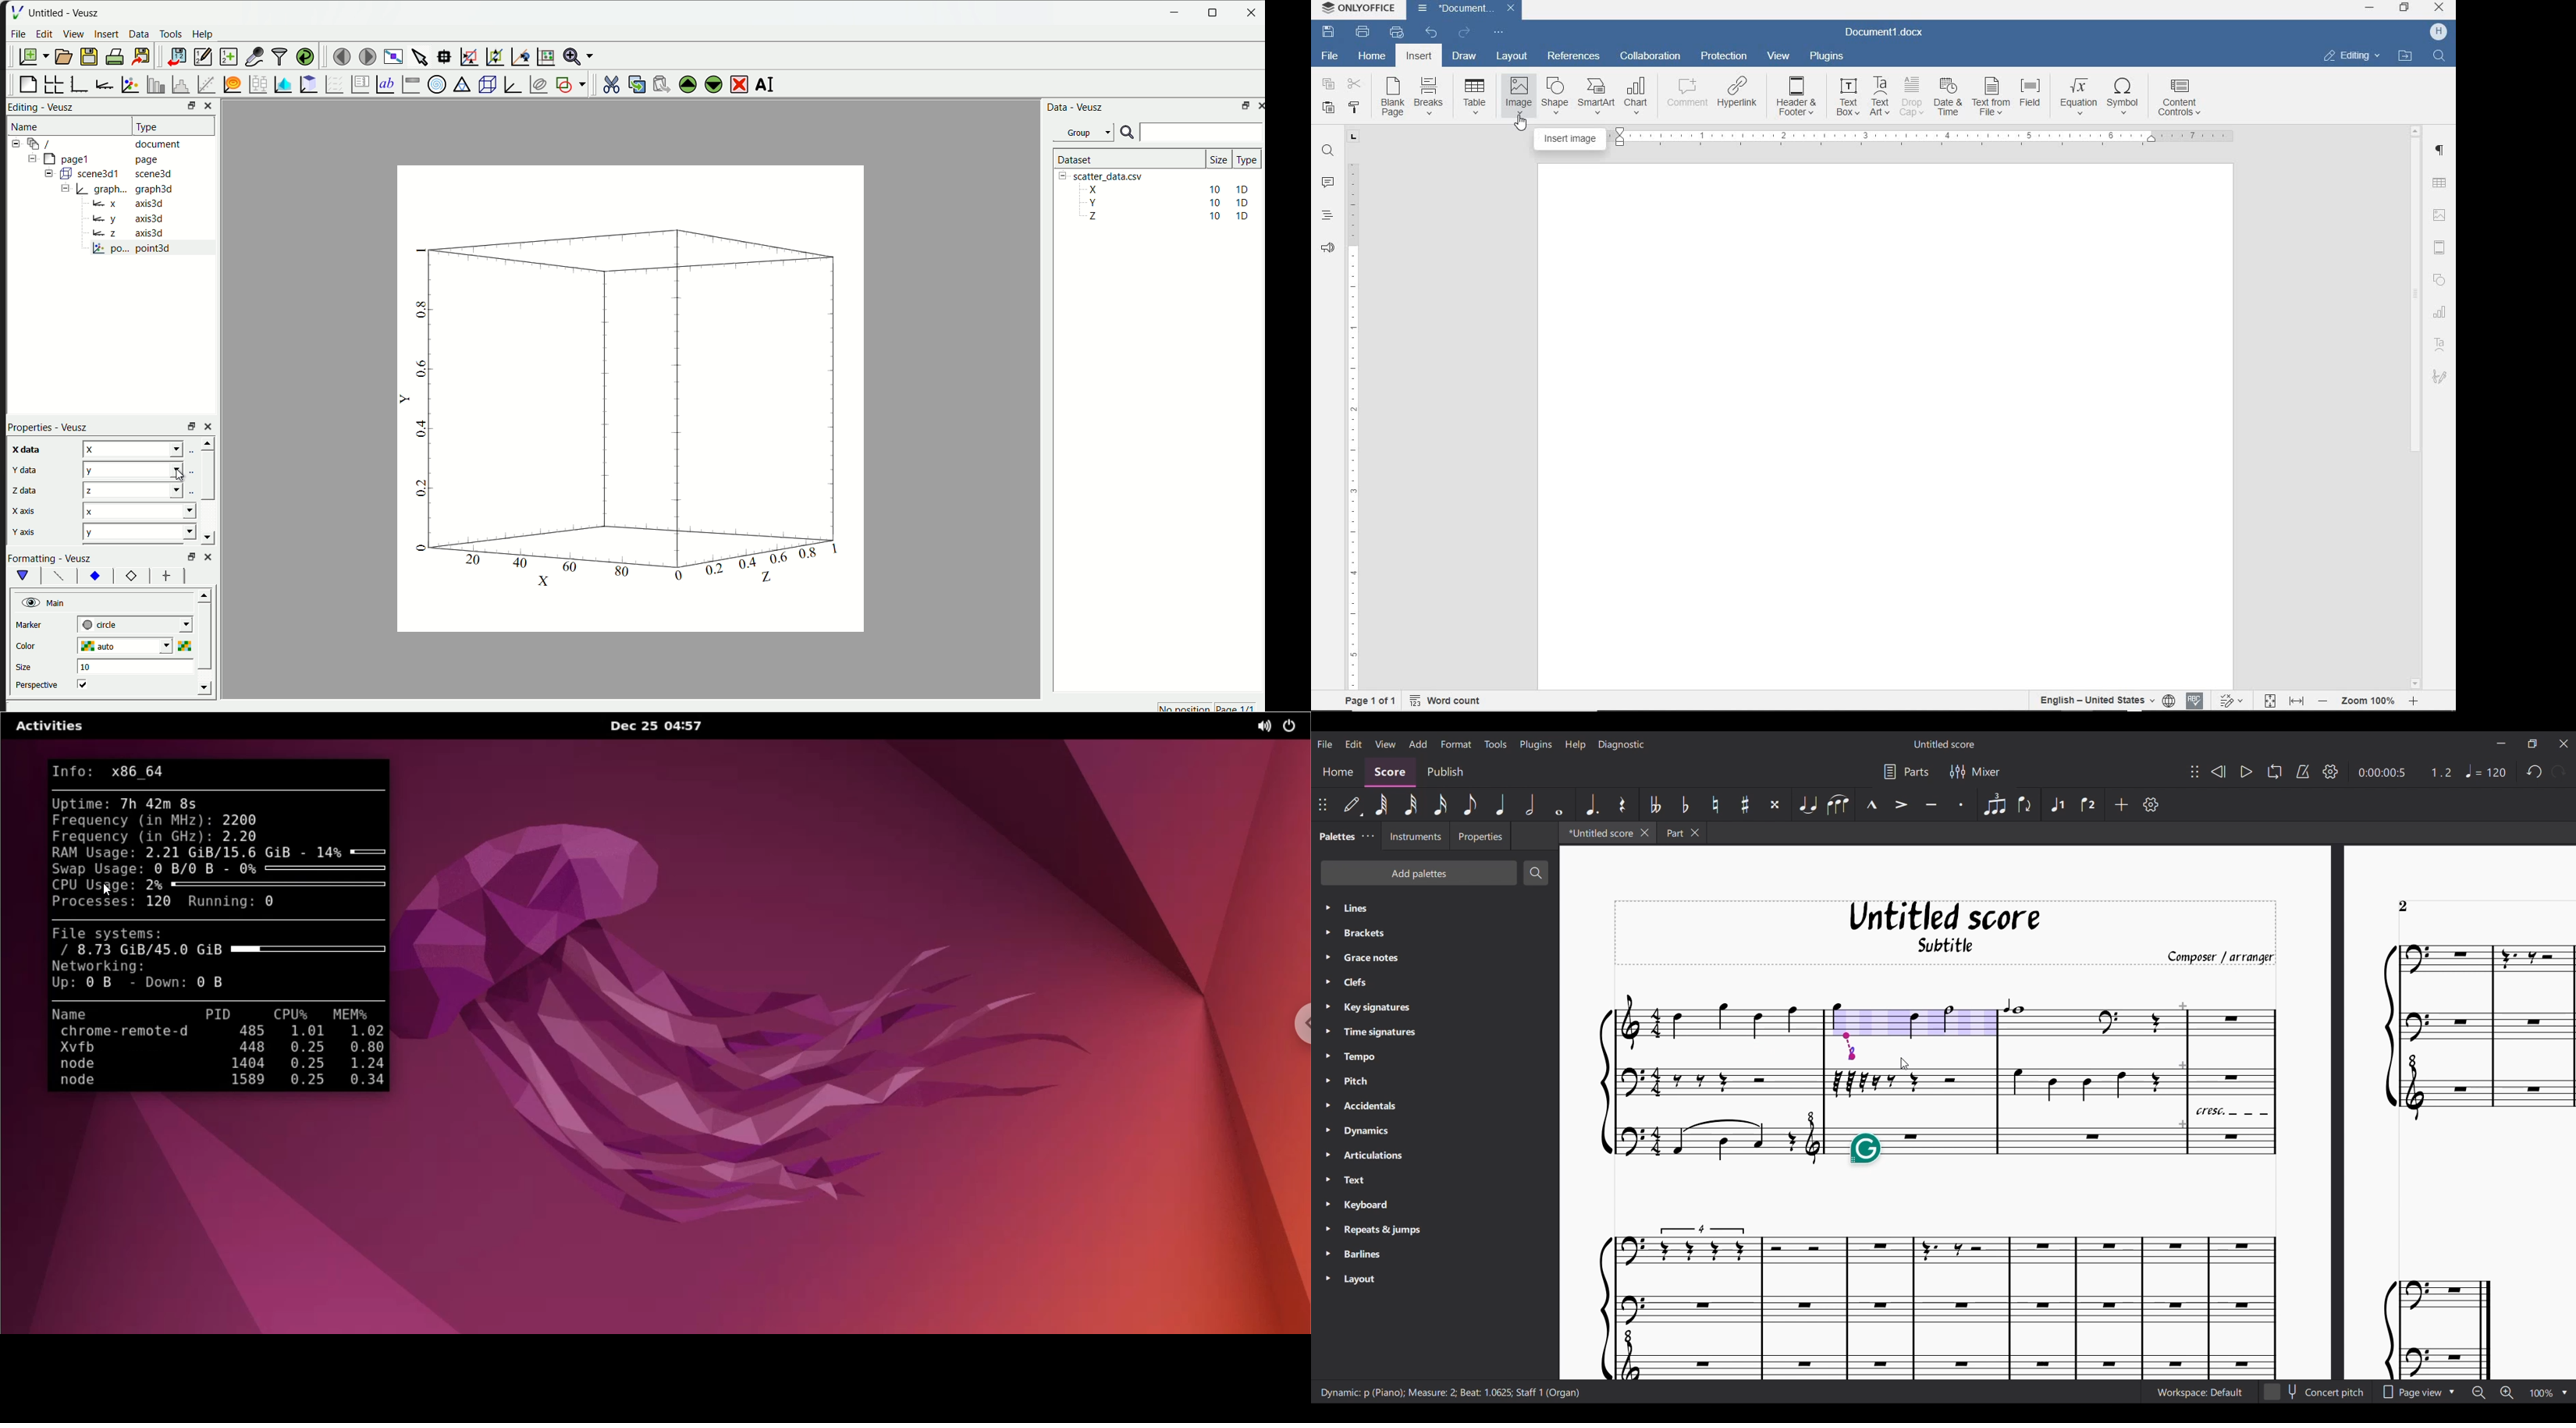 This screenshot has height=1428, width=2576. What do you see at coordinates (712, 86) in the screenshot?
I see `move down the selected widget` at bounding box center [712, 86].